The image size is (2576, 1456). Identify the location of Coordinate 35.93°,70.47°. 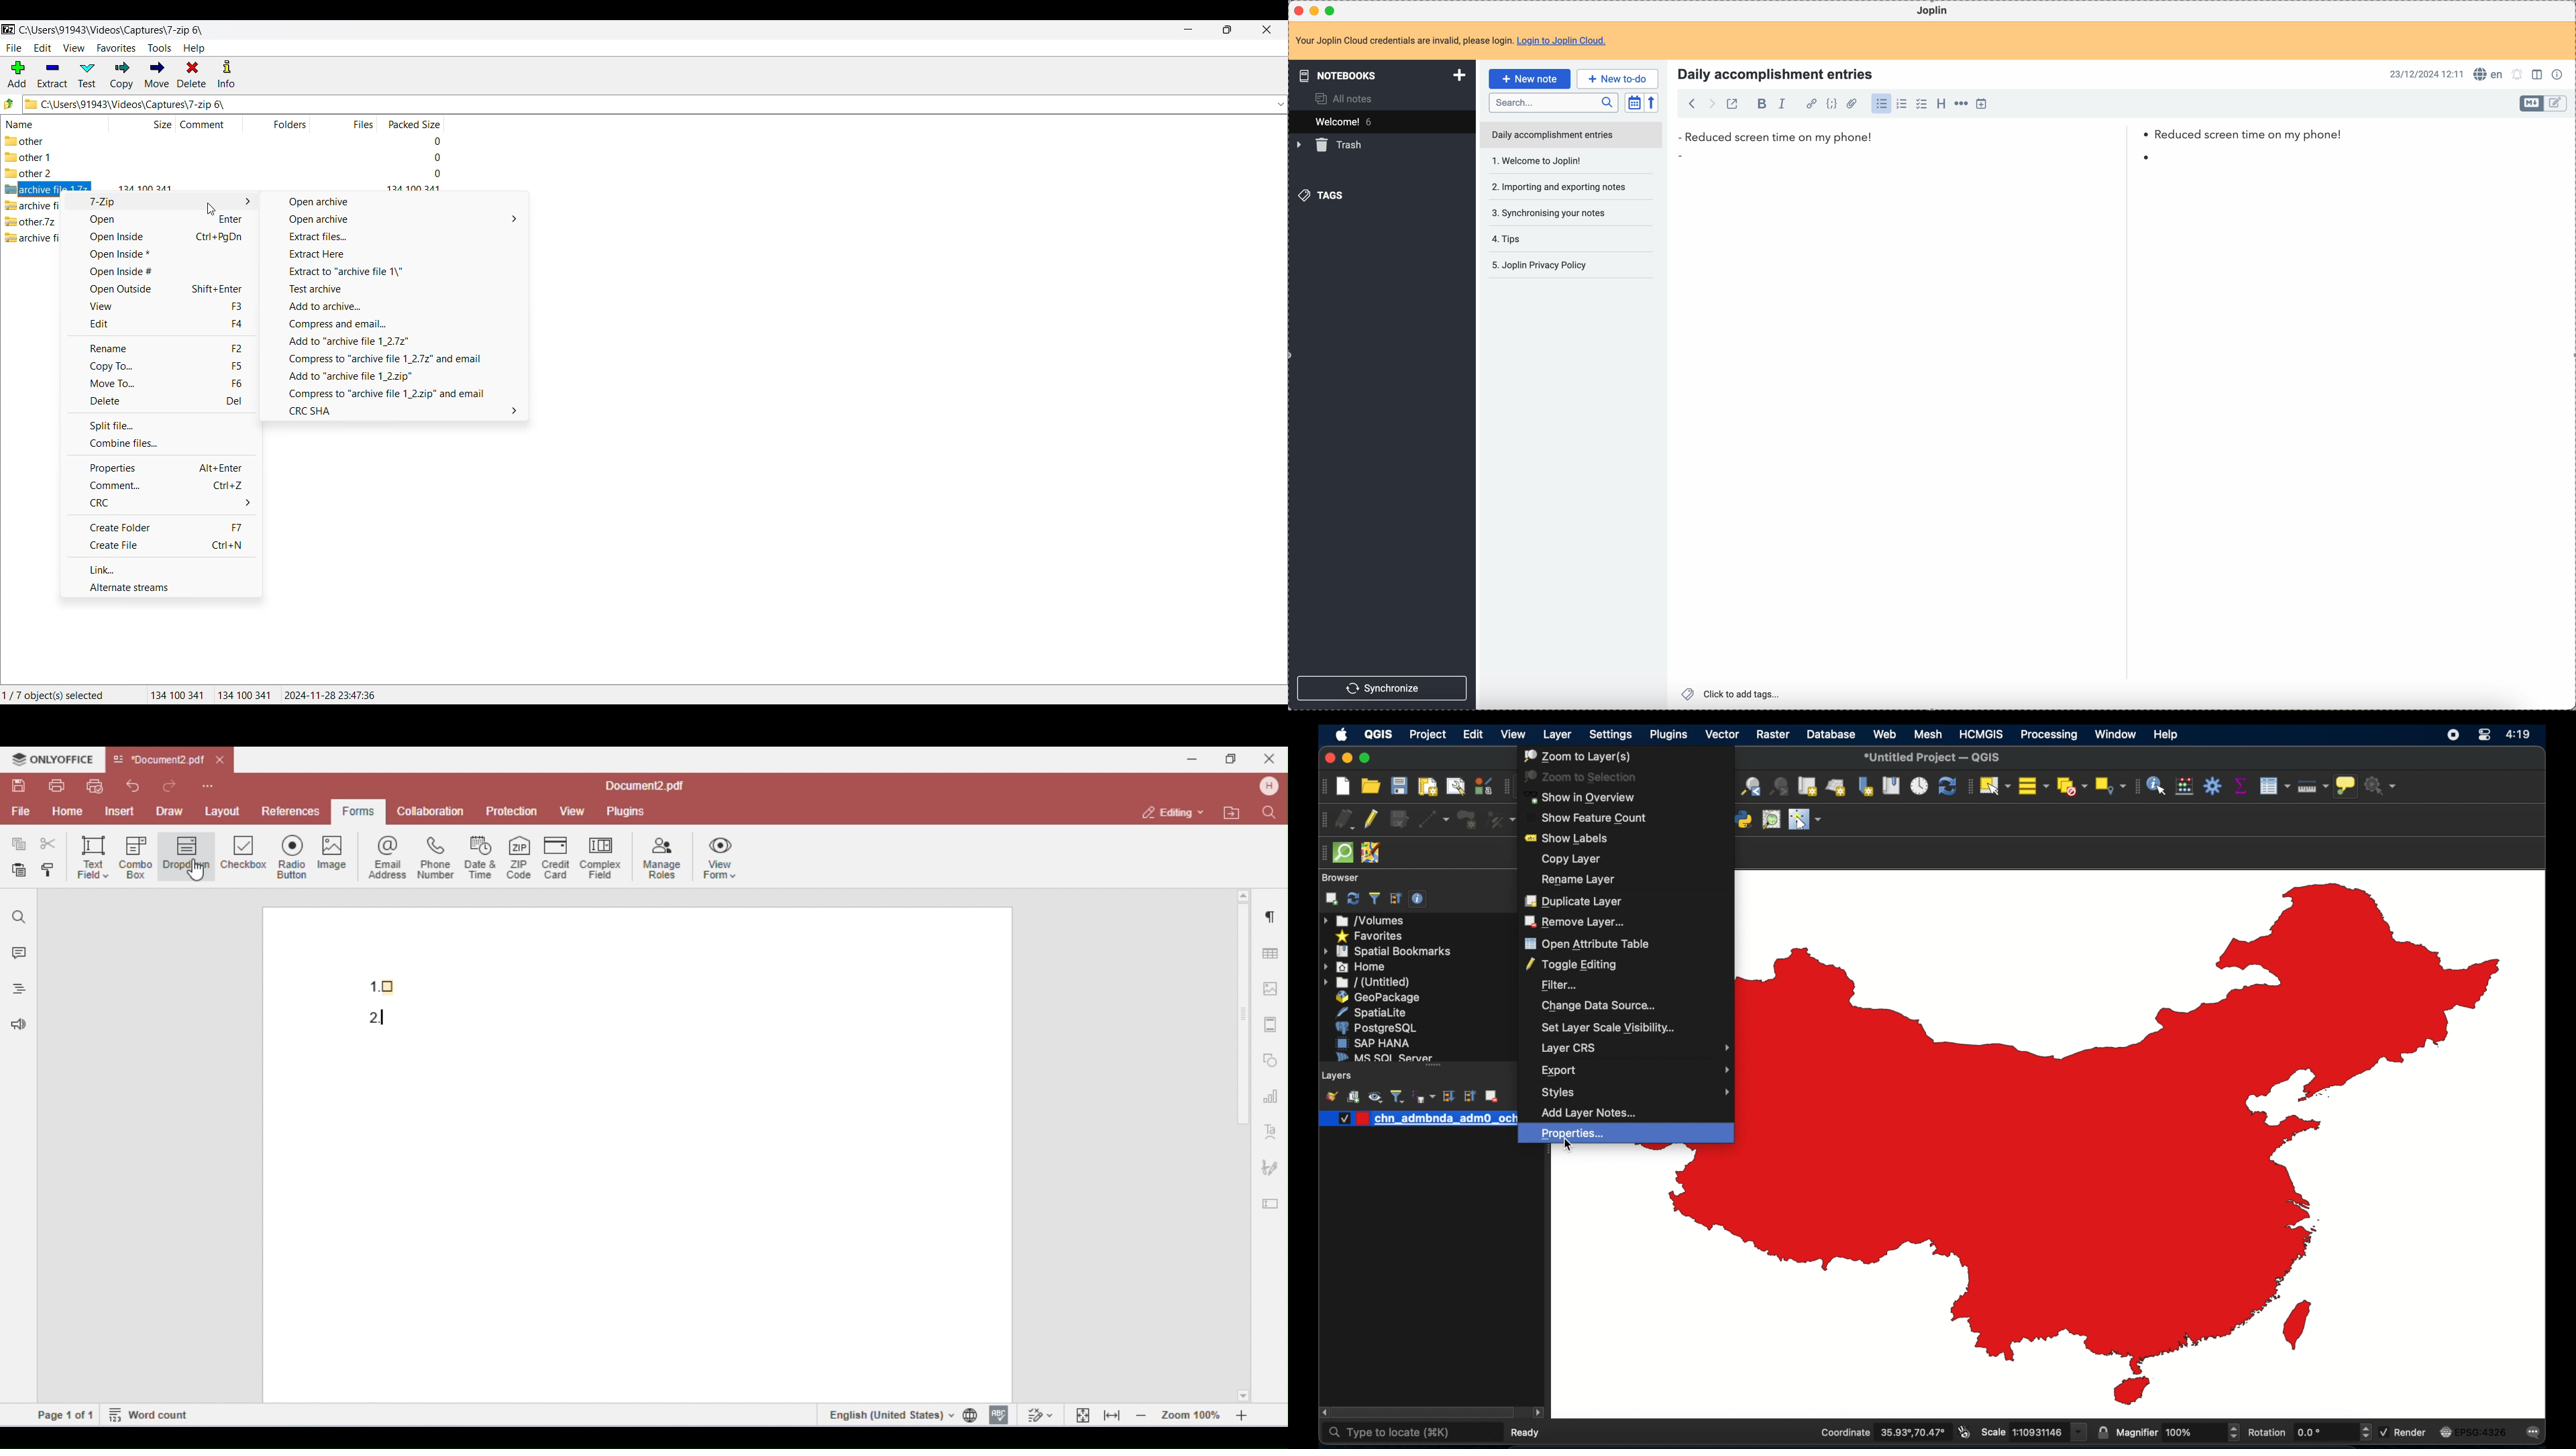
(1883, 1432).